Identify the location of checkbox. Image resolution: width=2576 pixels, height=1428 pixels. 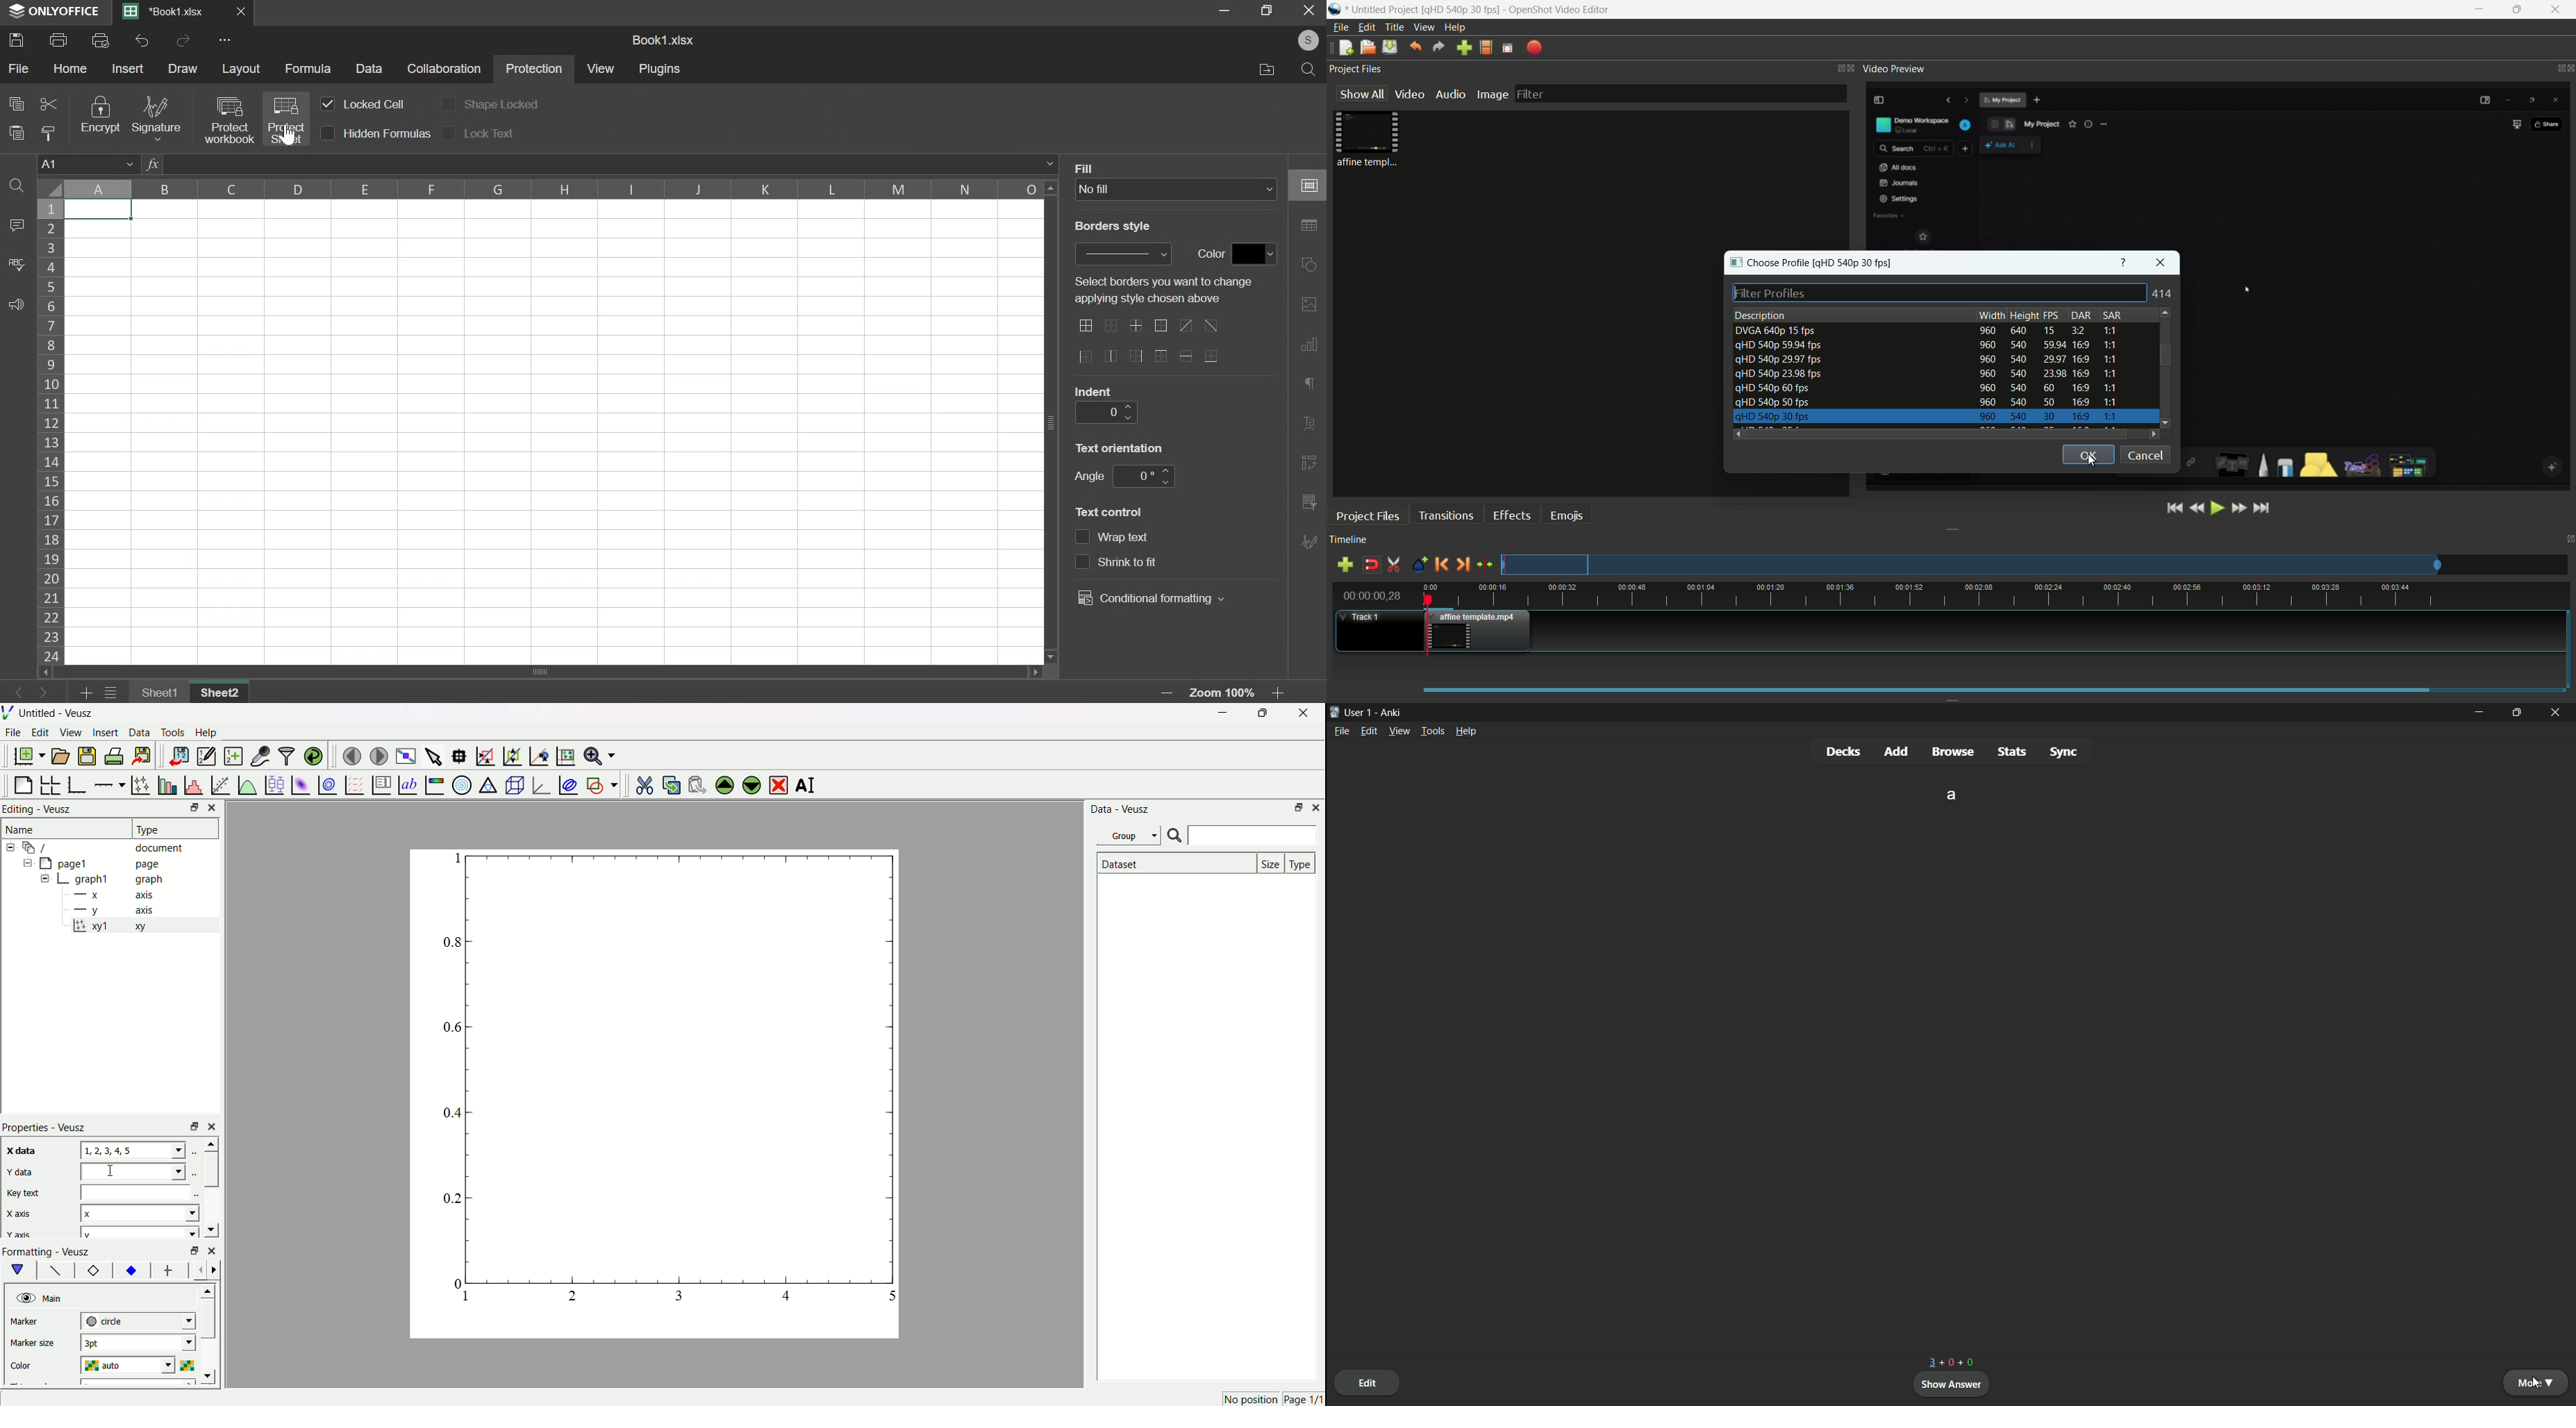
(328, 104).